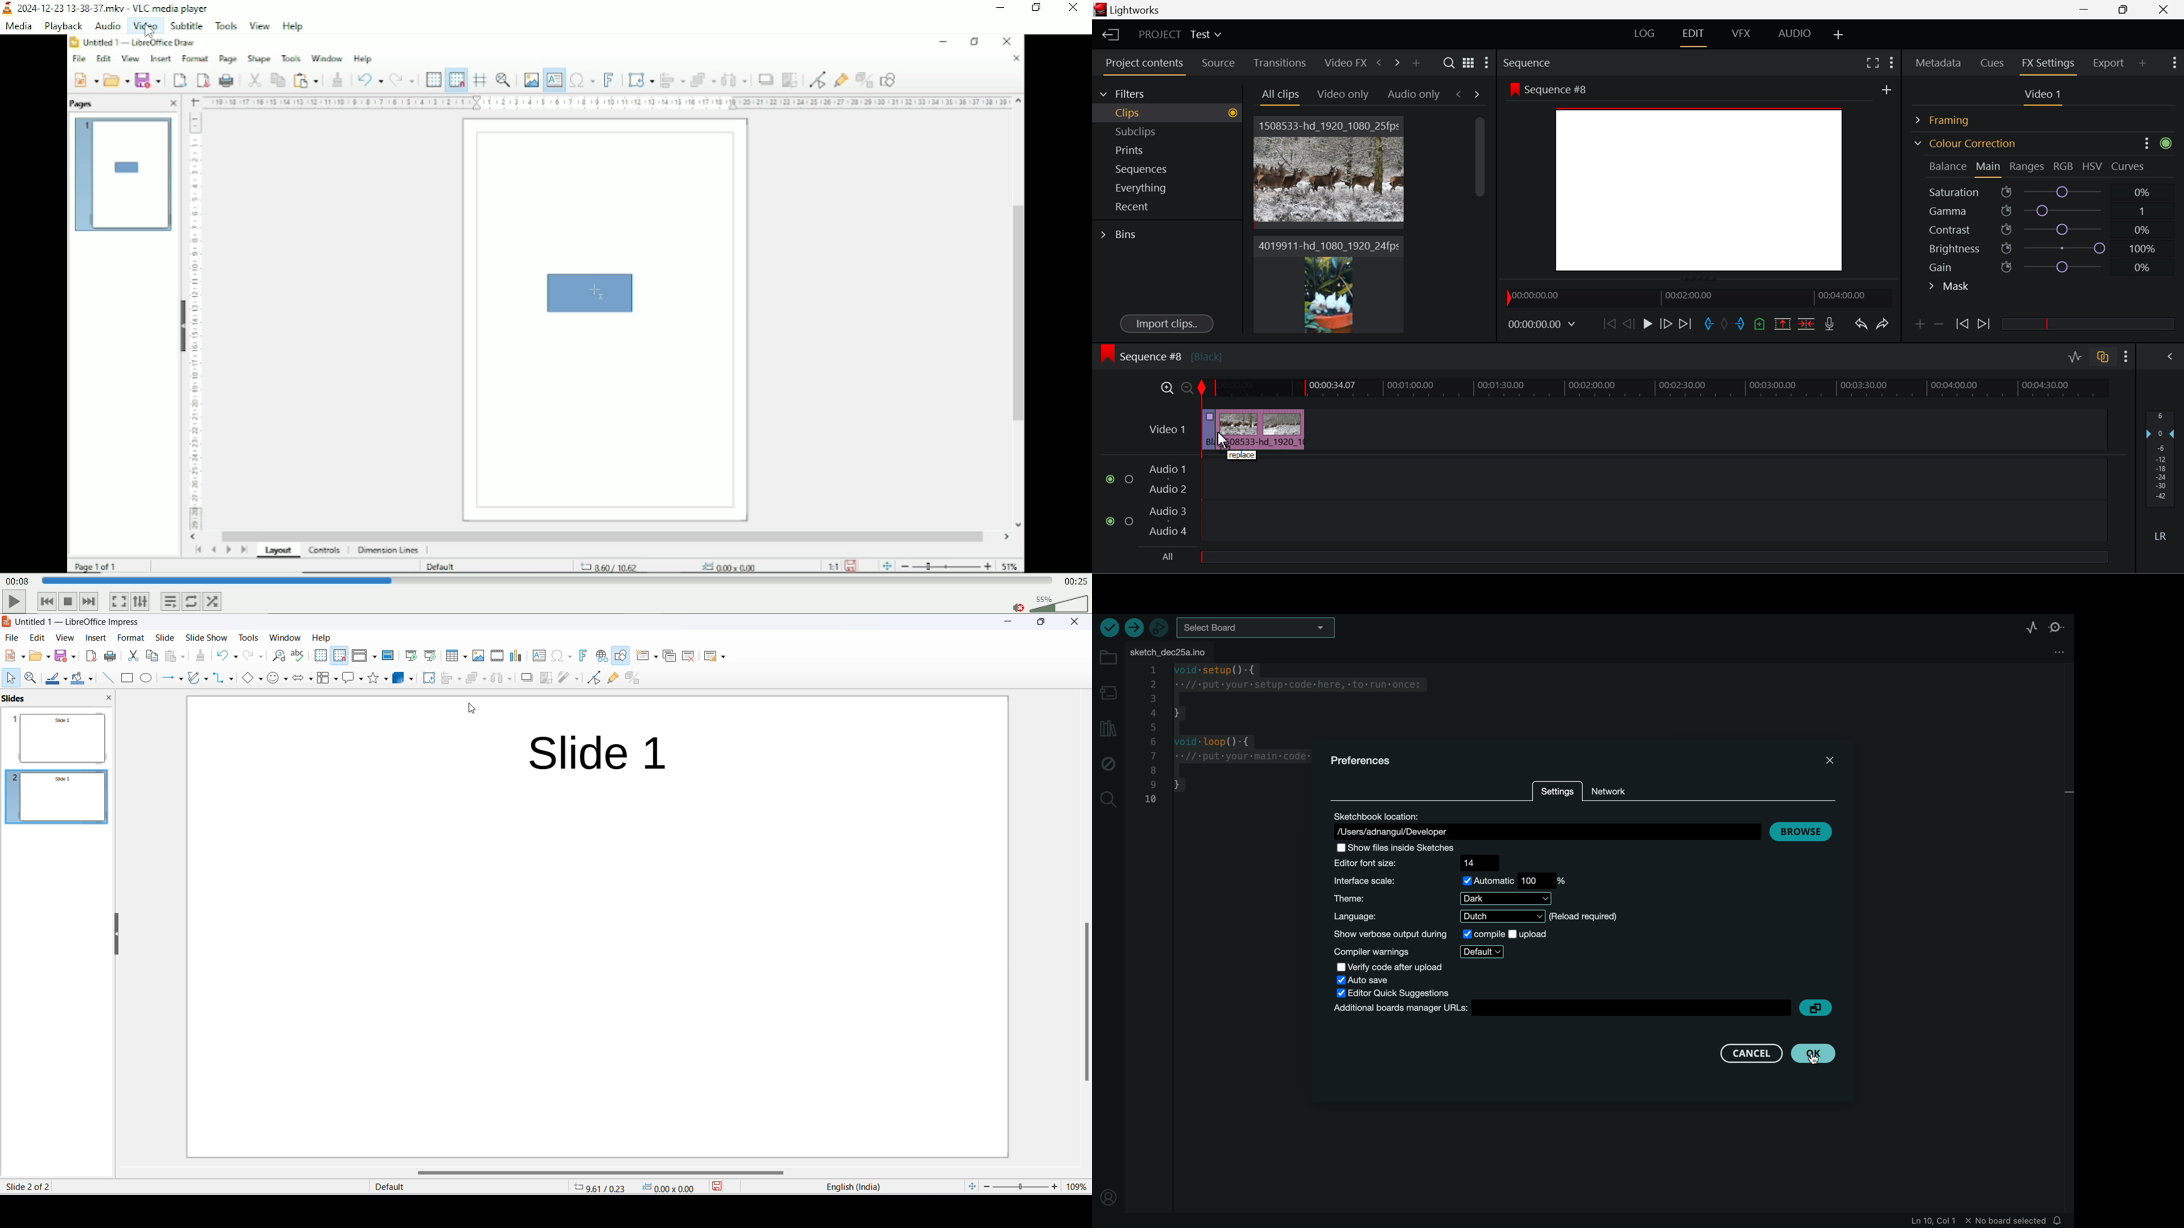 The height and width of the screenshot is (1232, 2184). Describe the element at coordinates (1330, 184) in the screenshot. I see `Cursor MOUSE_DOWN on Clip 1` at that location.